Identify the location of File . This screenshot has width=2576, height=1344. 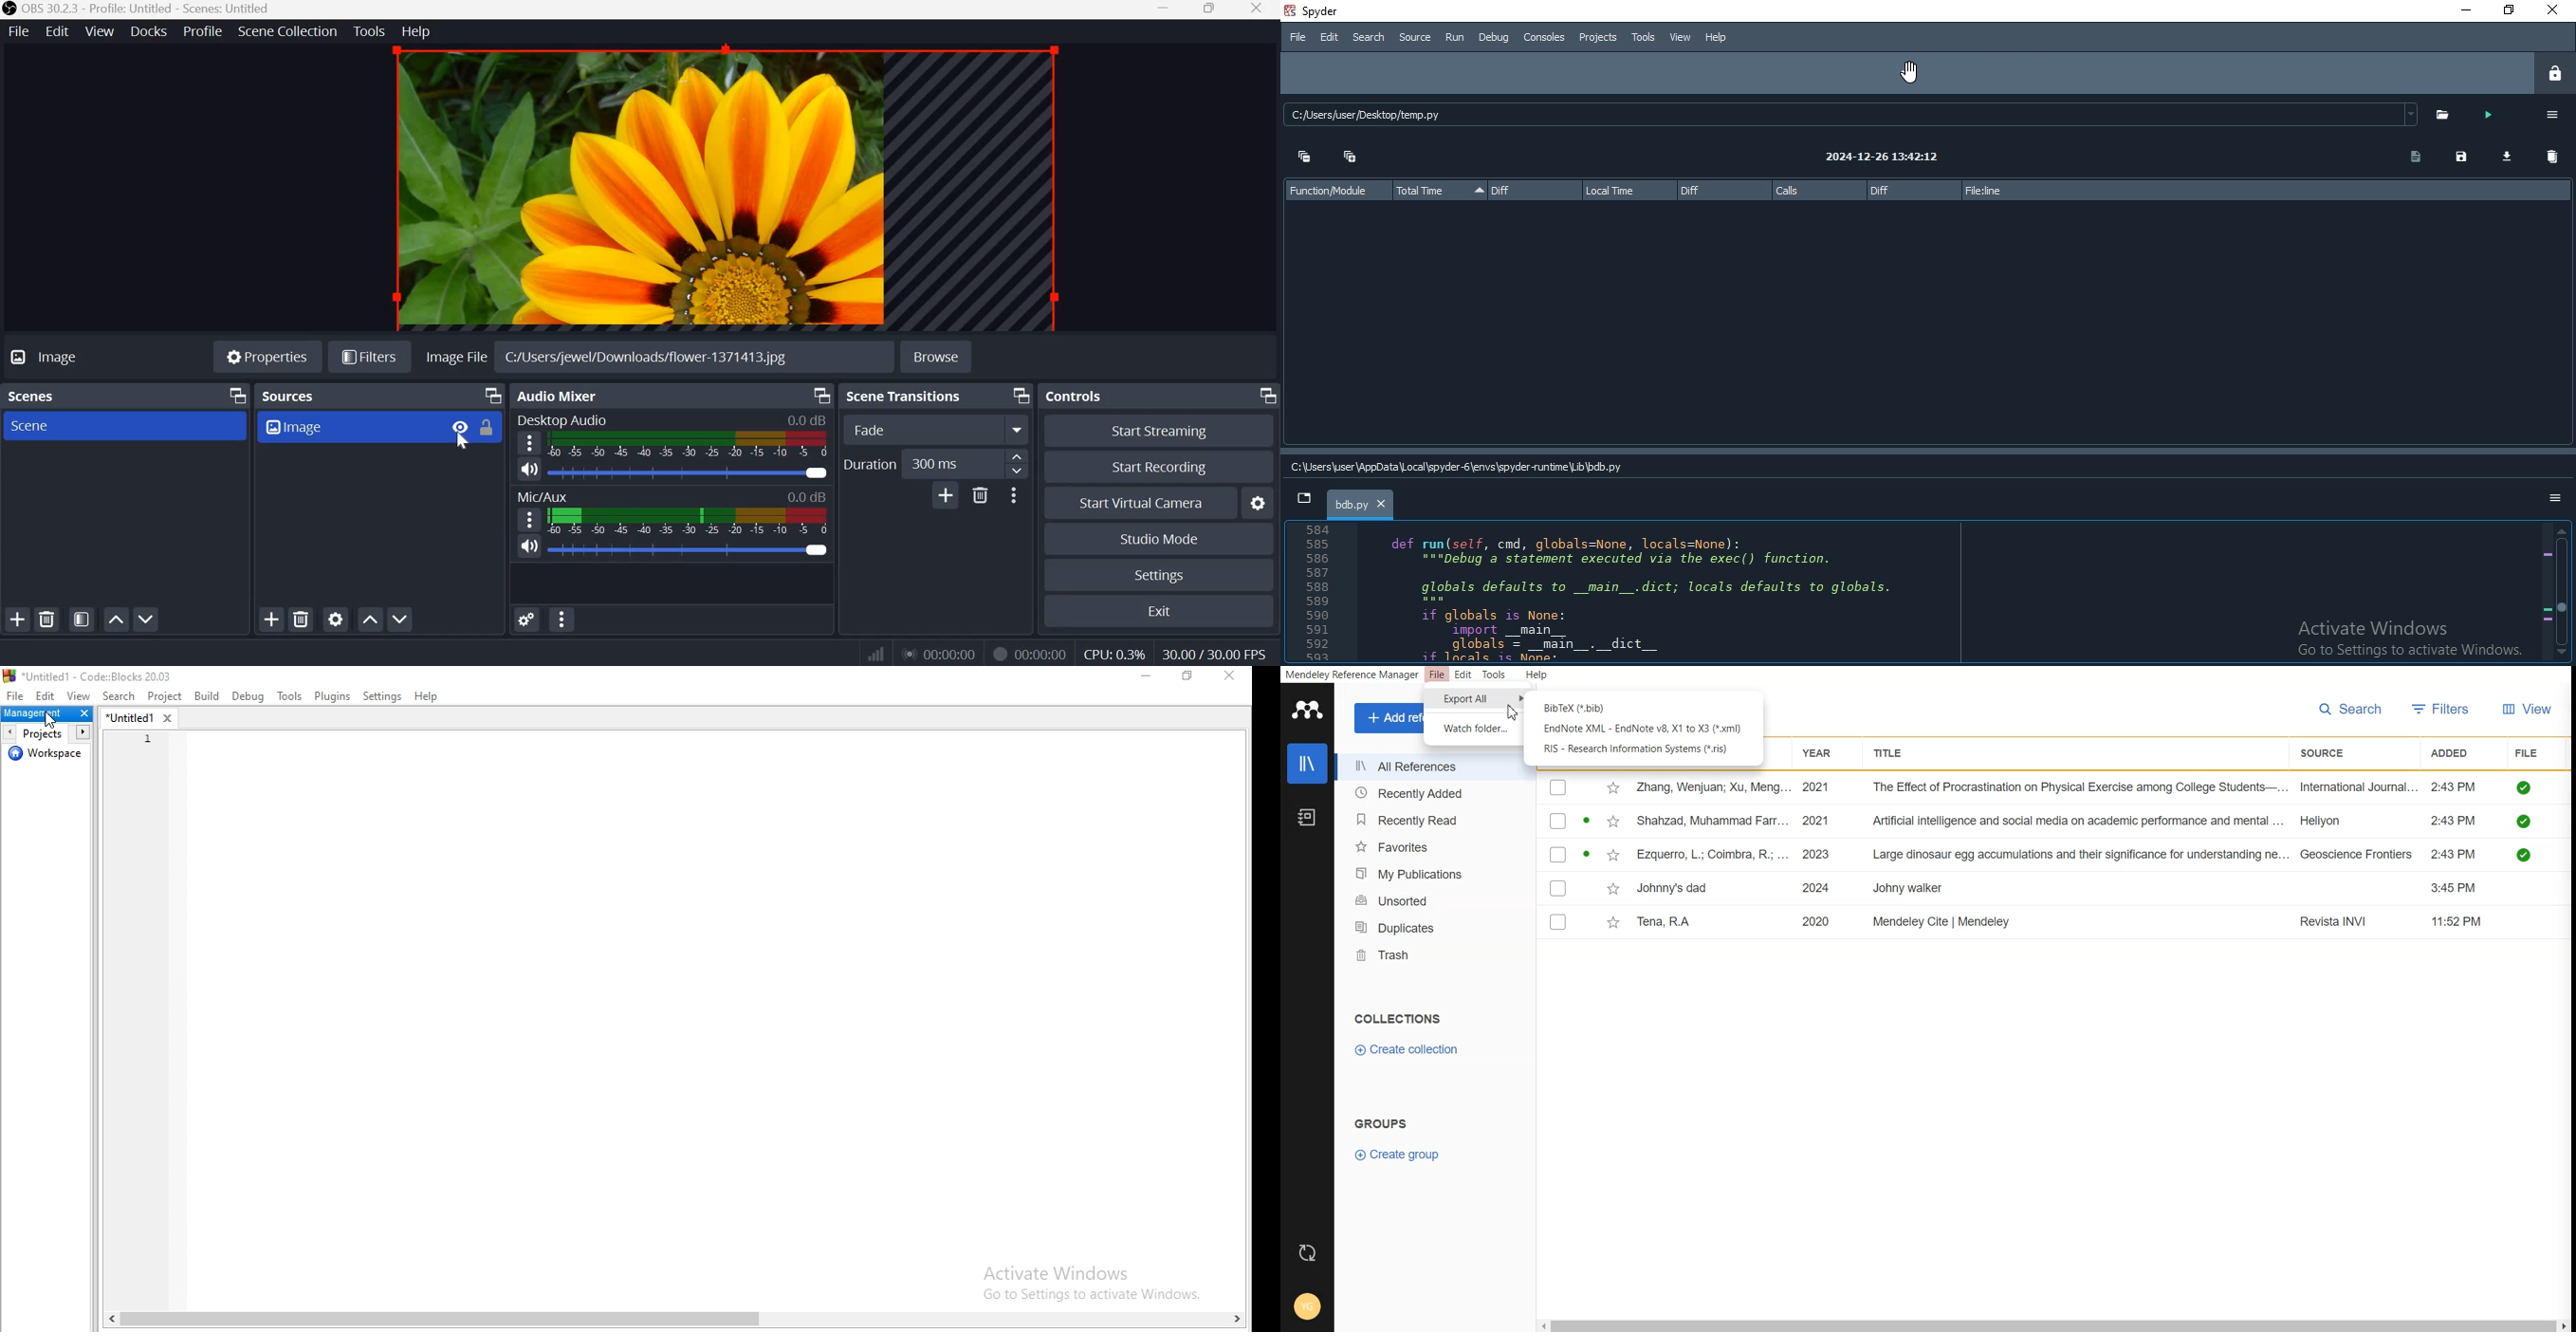
(1297, 35).